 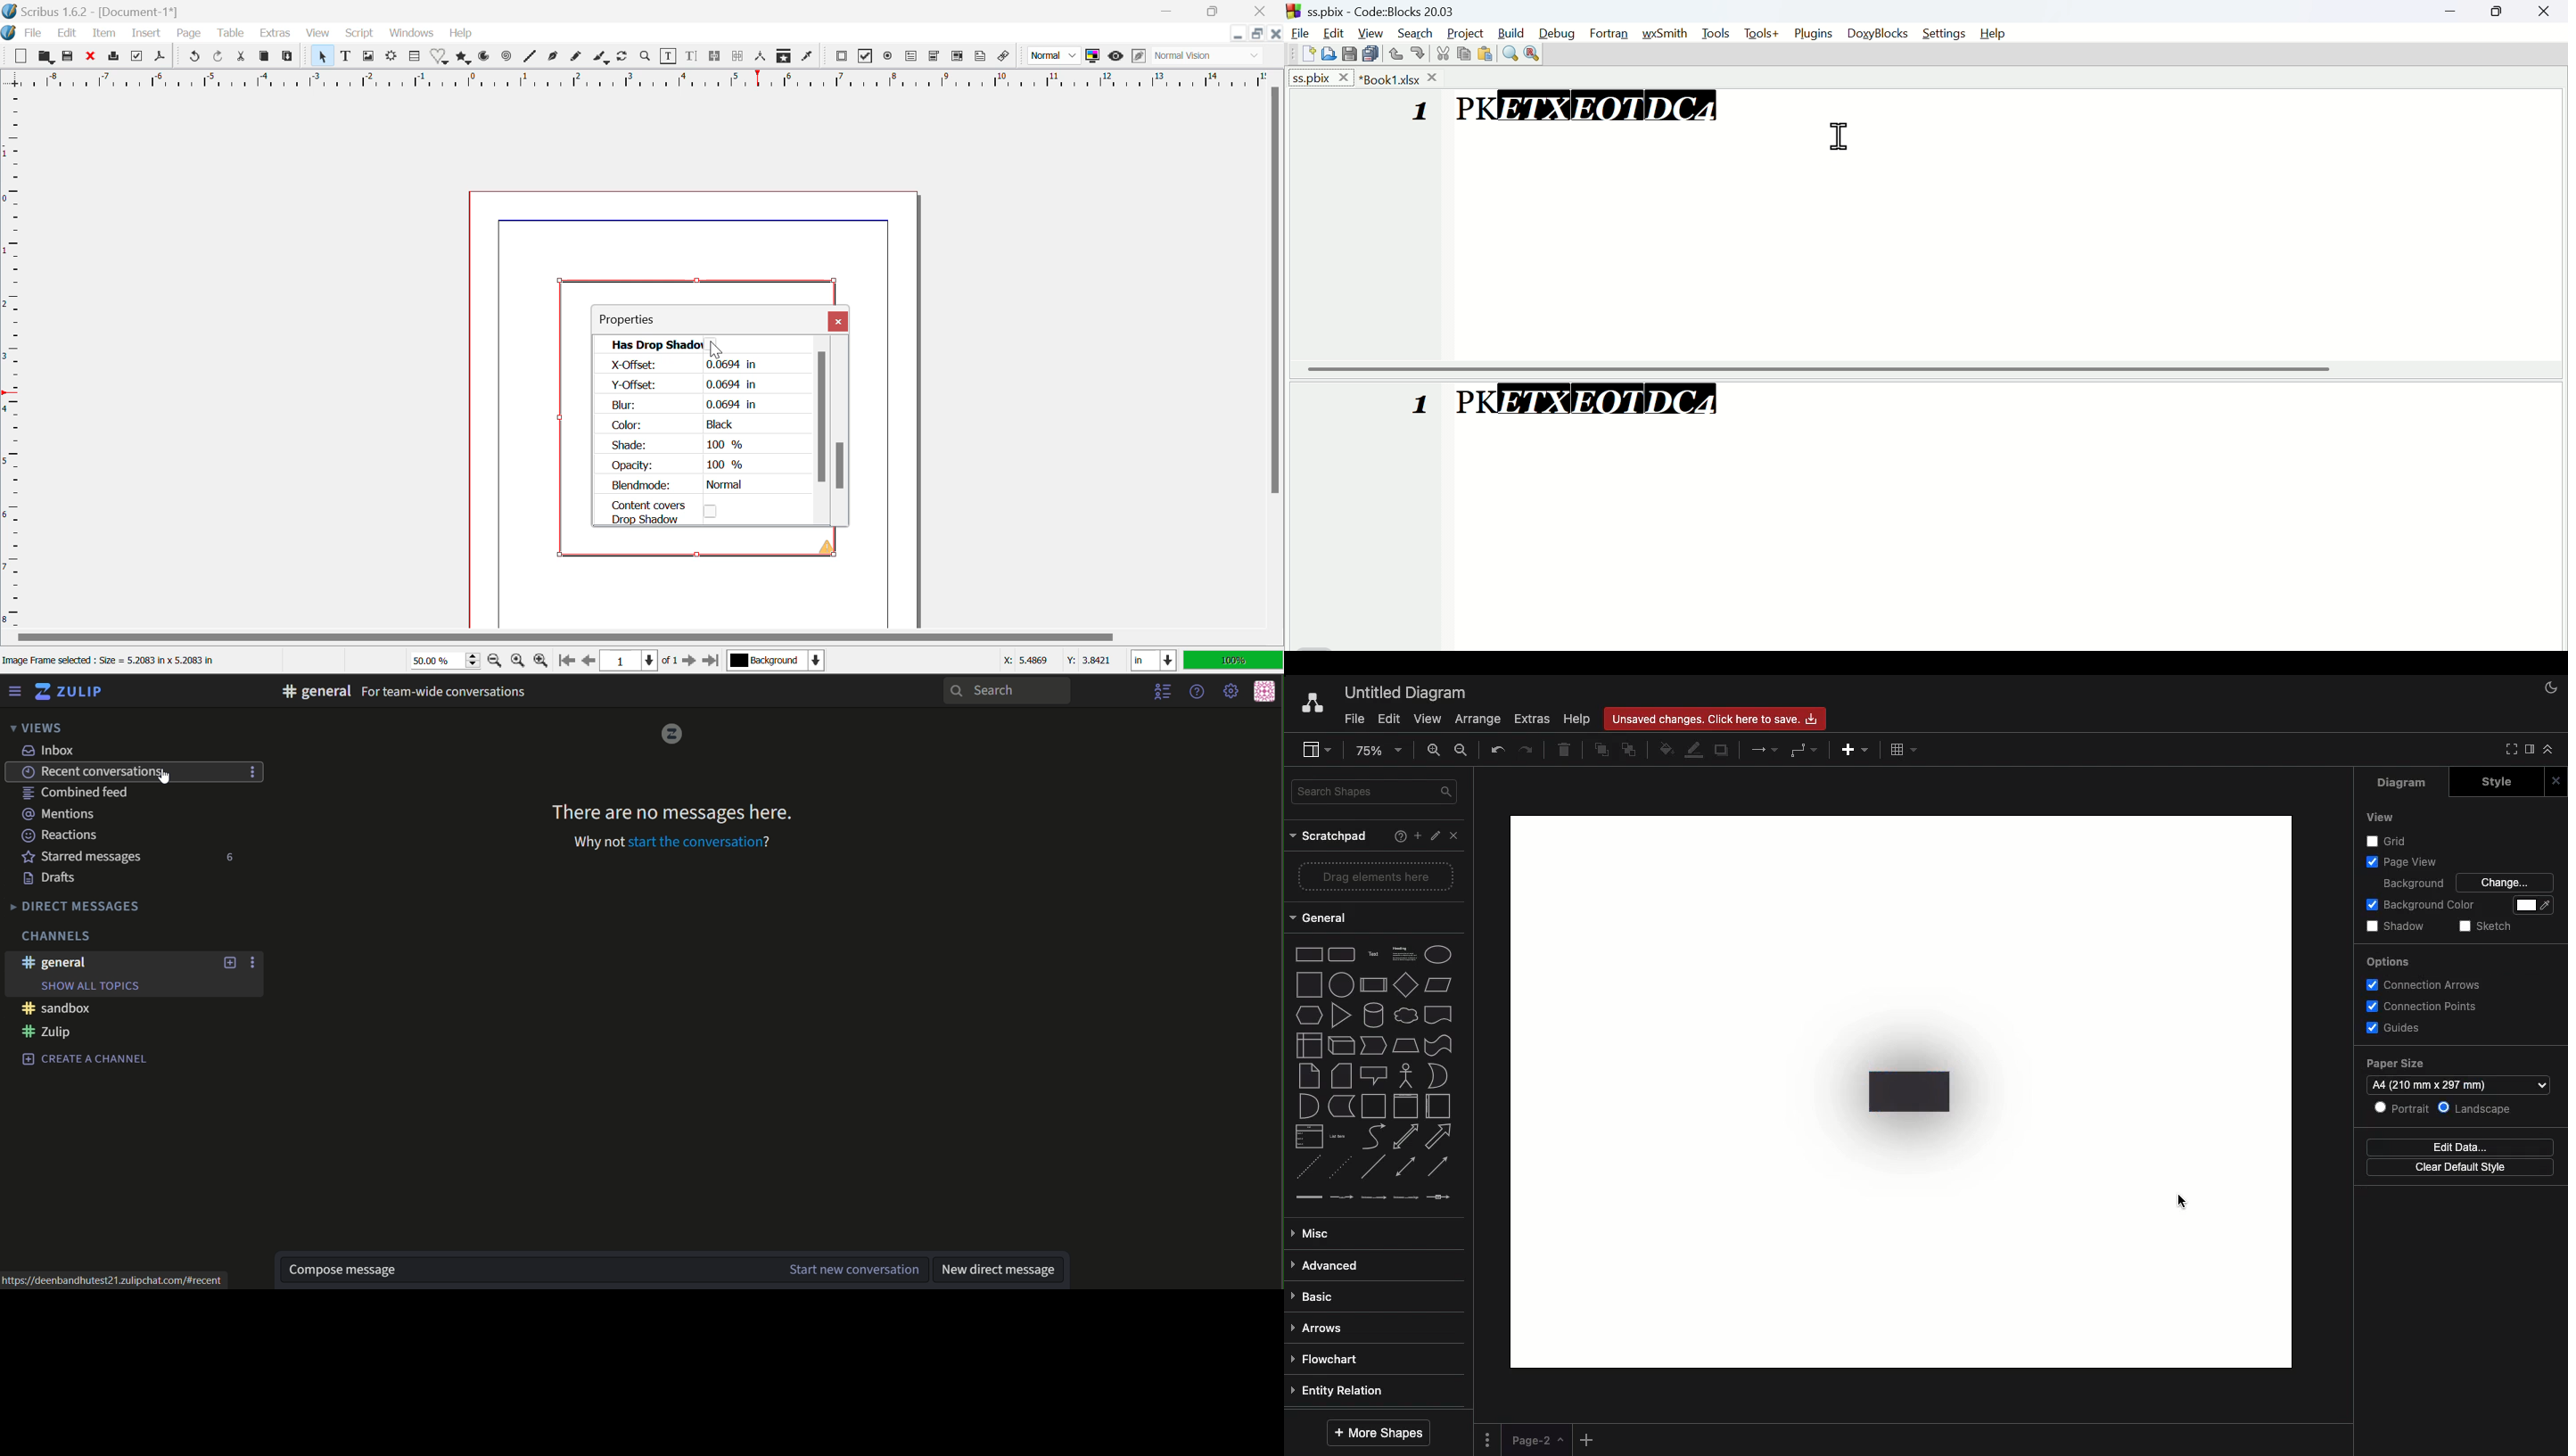 I want to click on Edit, so click(x=67, y=35).